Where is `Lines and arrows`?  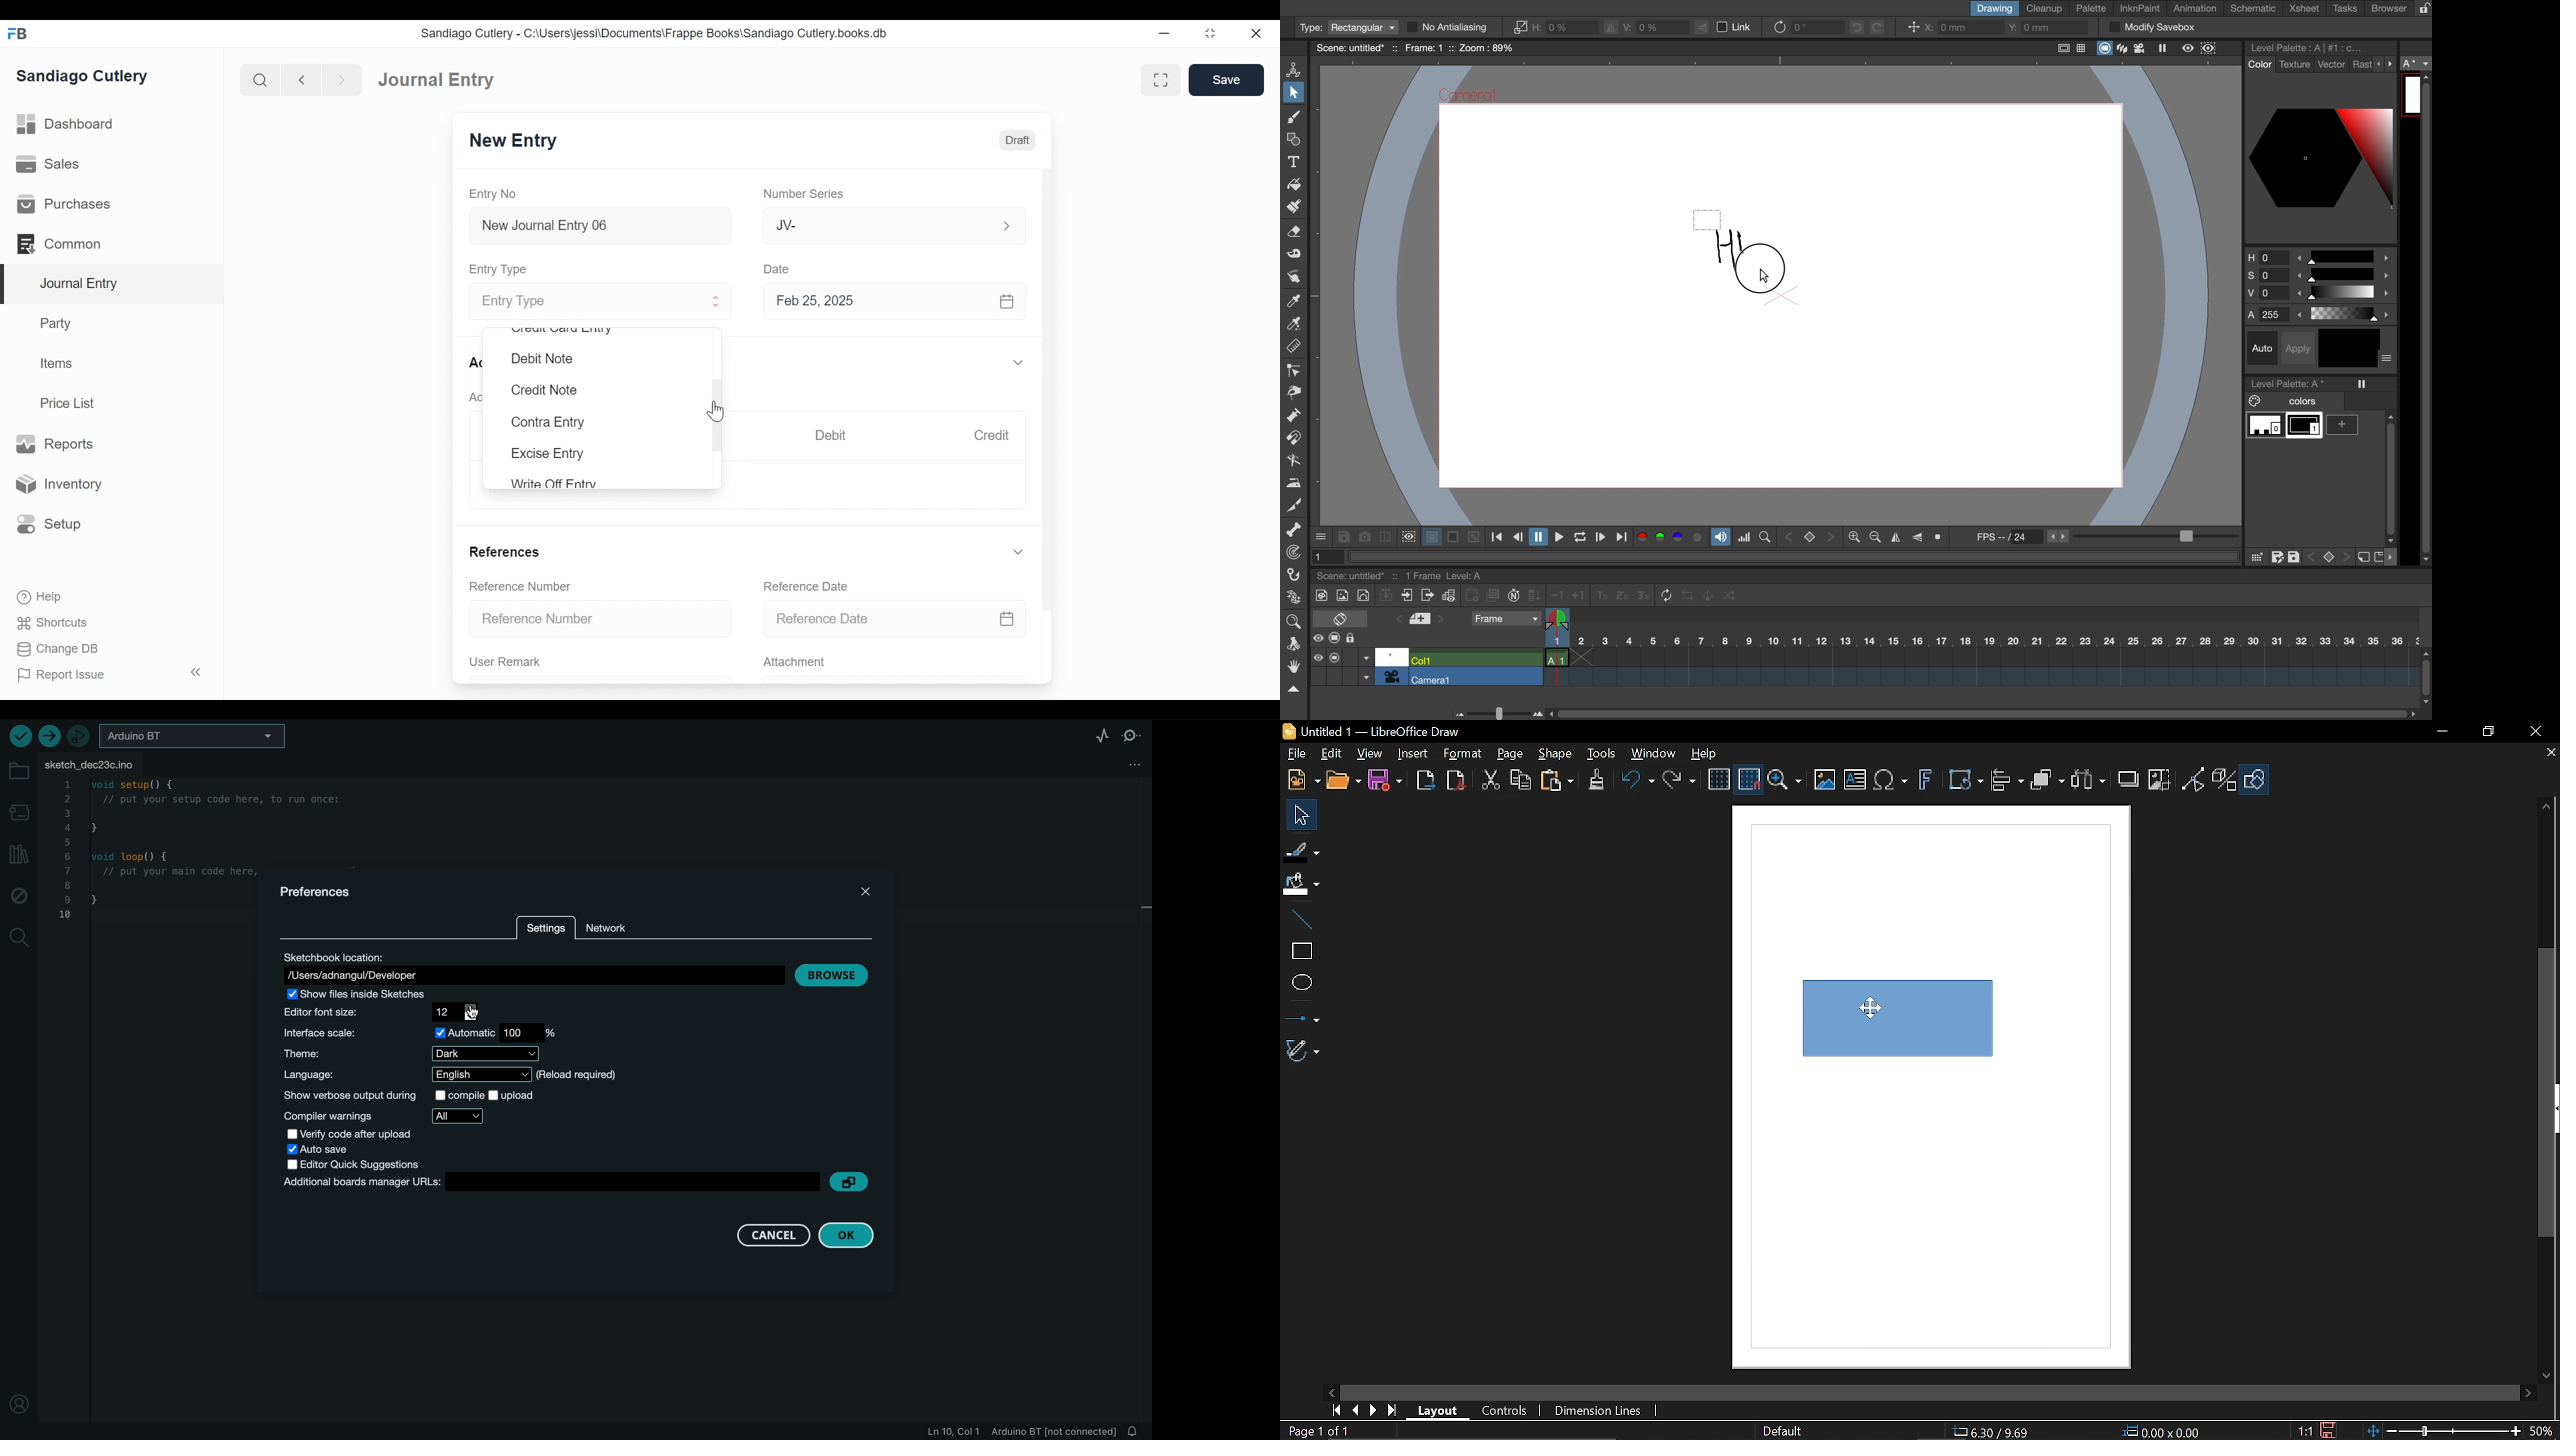
Lines and arrows is located at coordinates (1301, 1016).